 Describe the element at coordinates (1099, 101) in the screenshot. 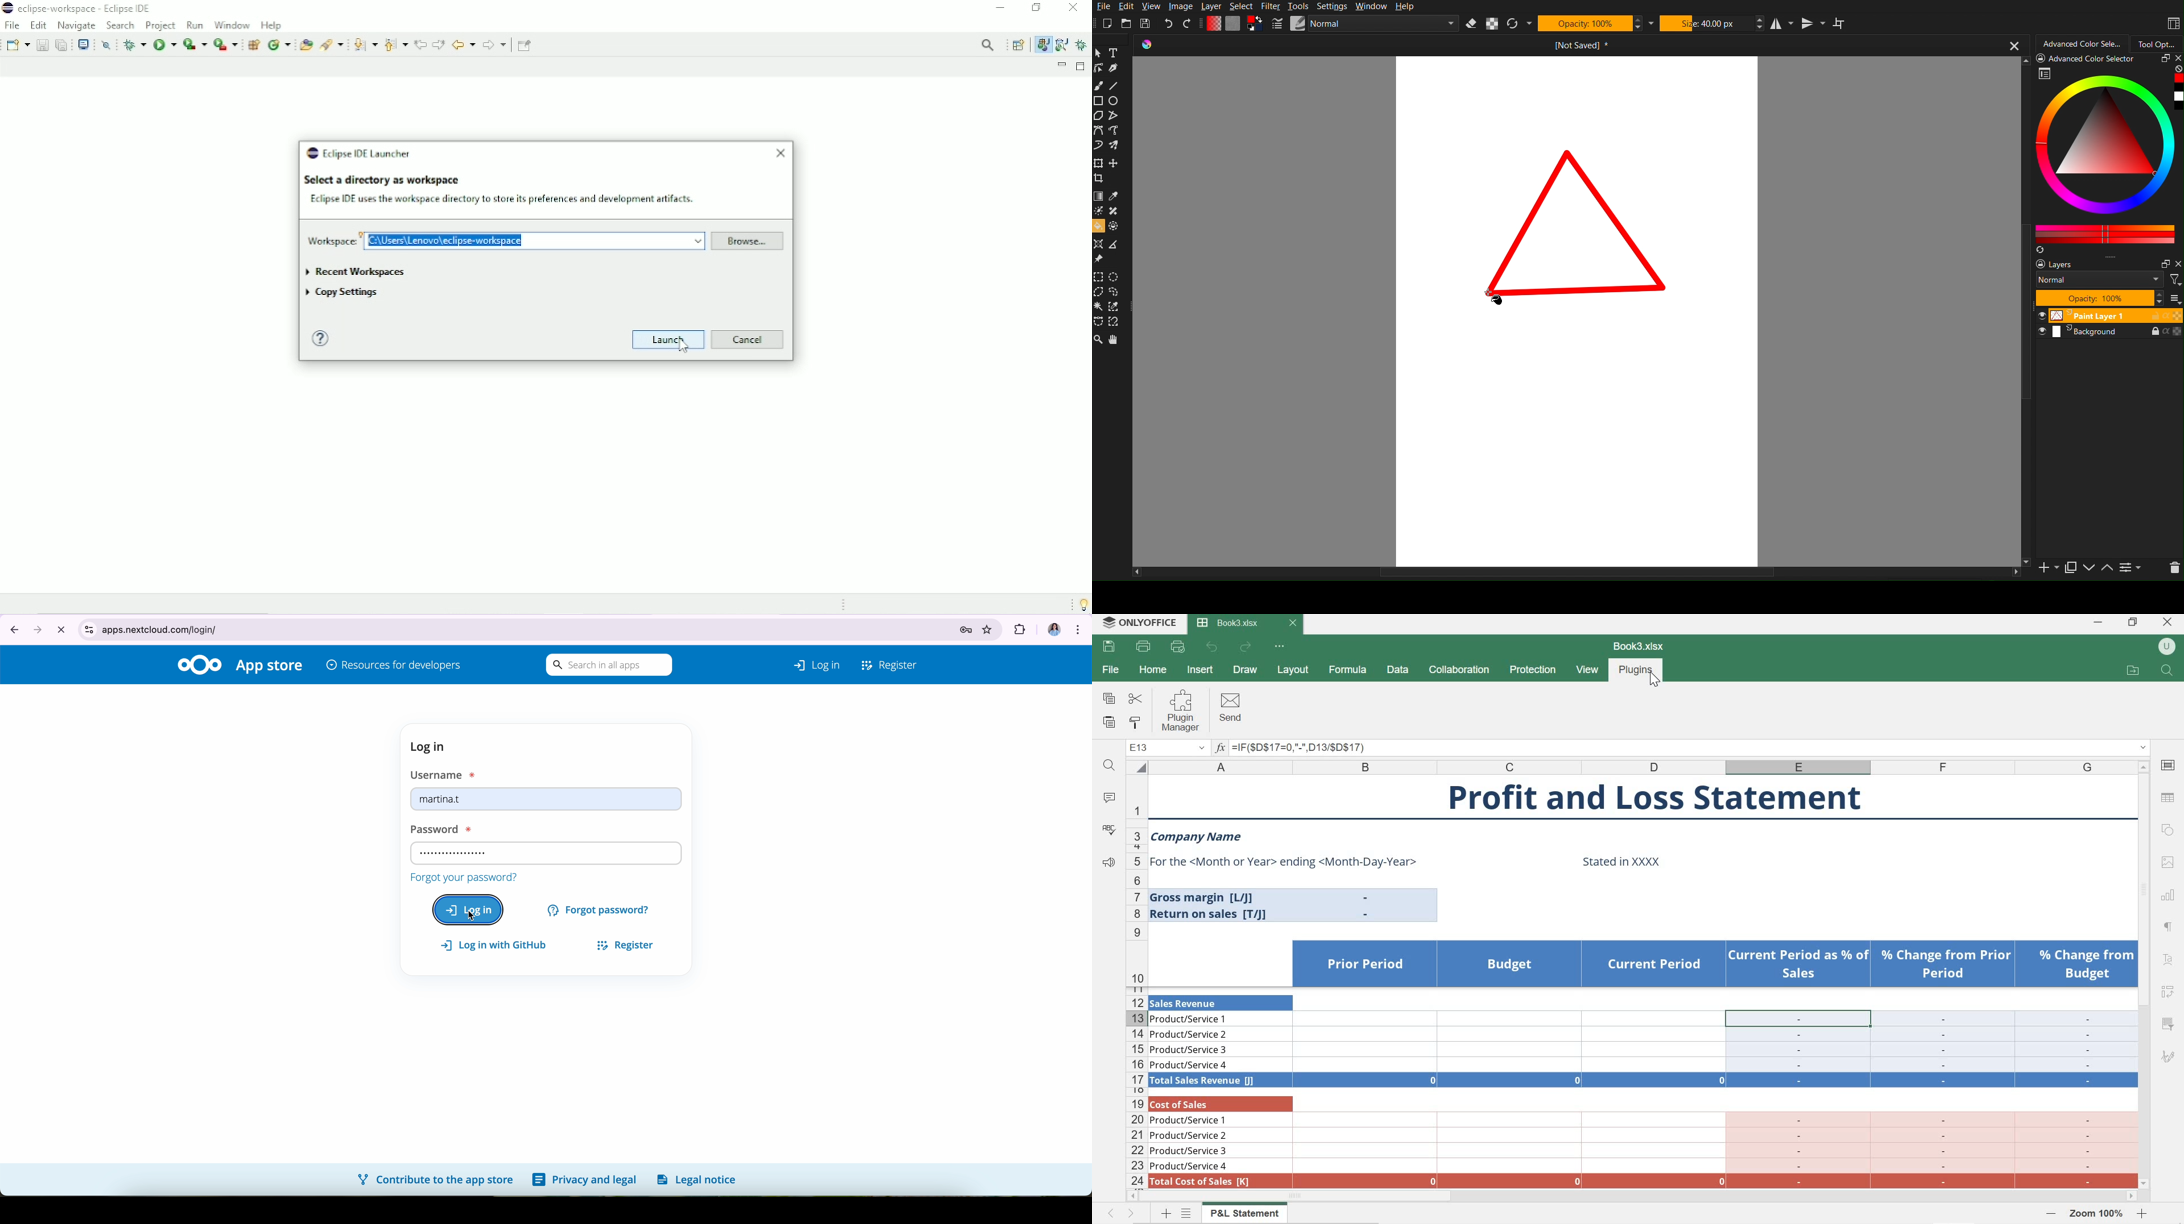

I see `rectangle tool` at that location.